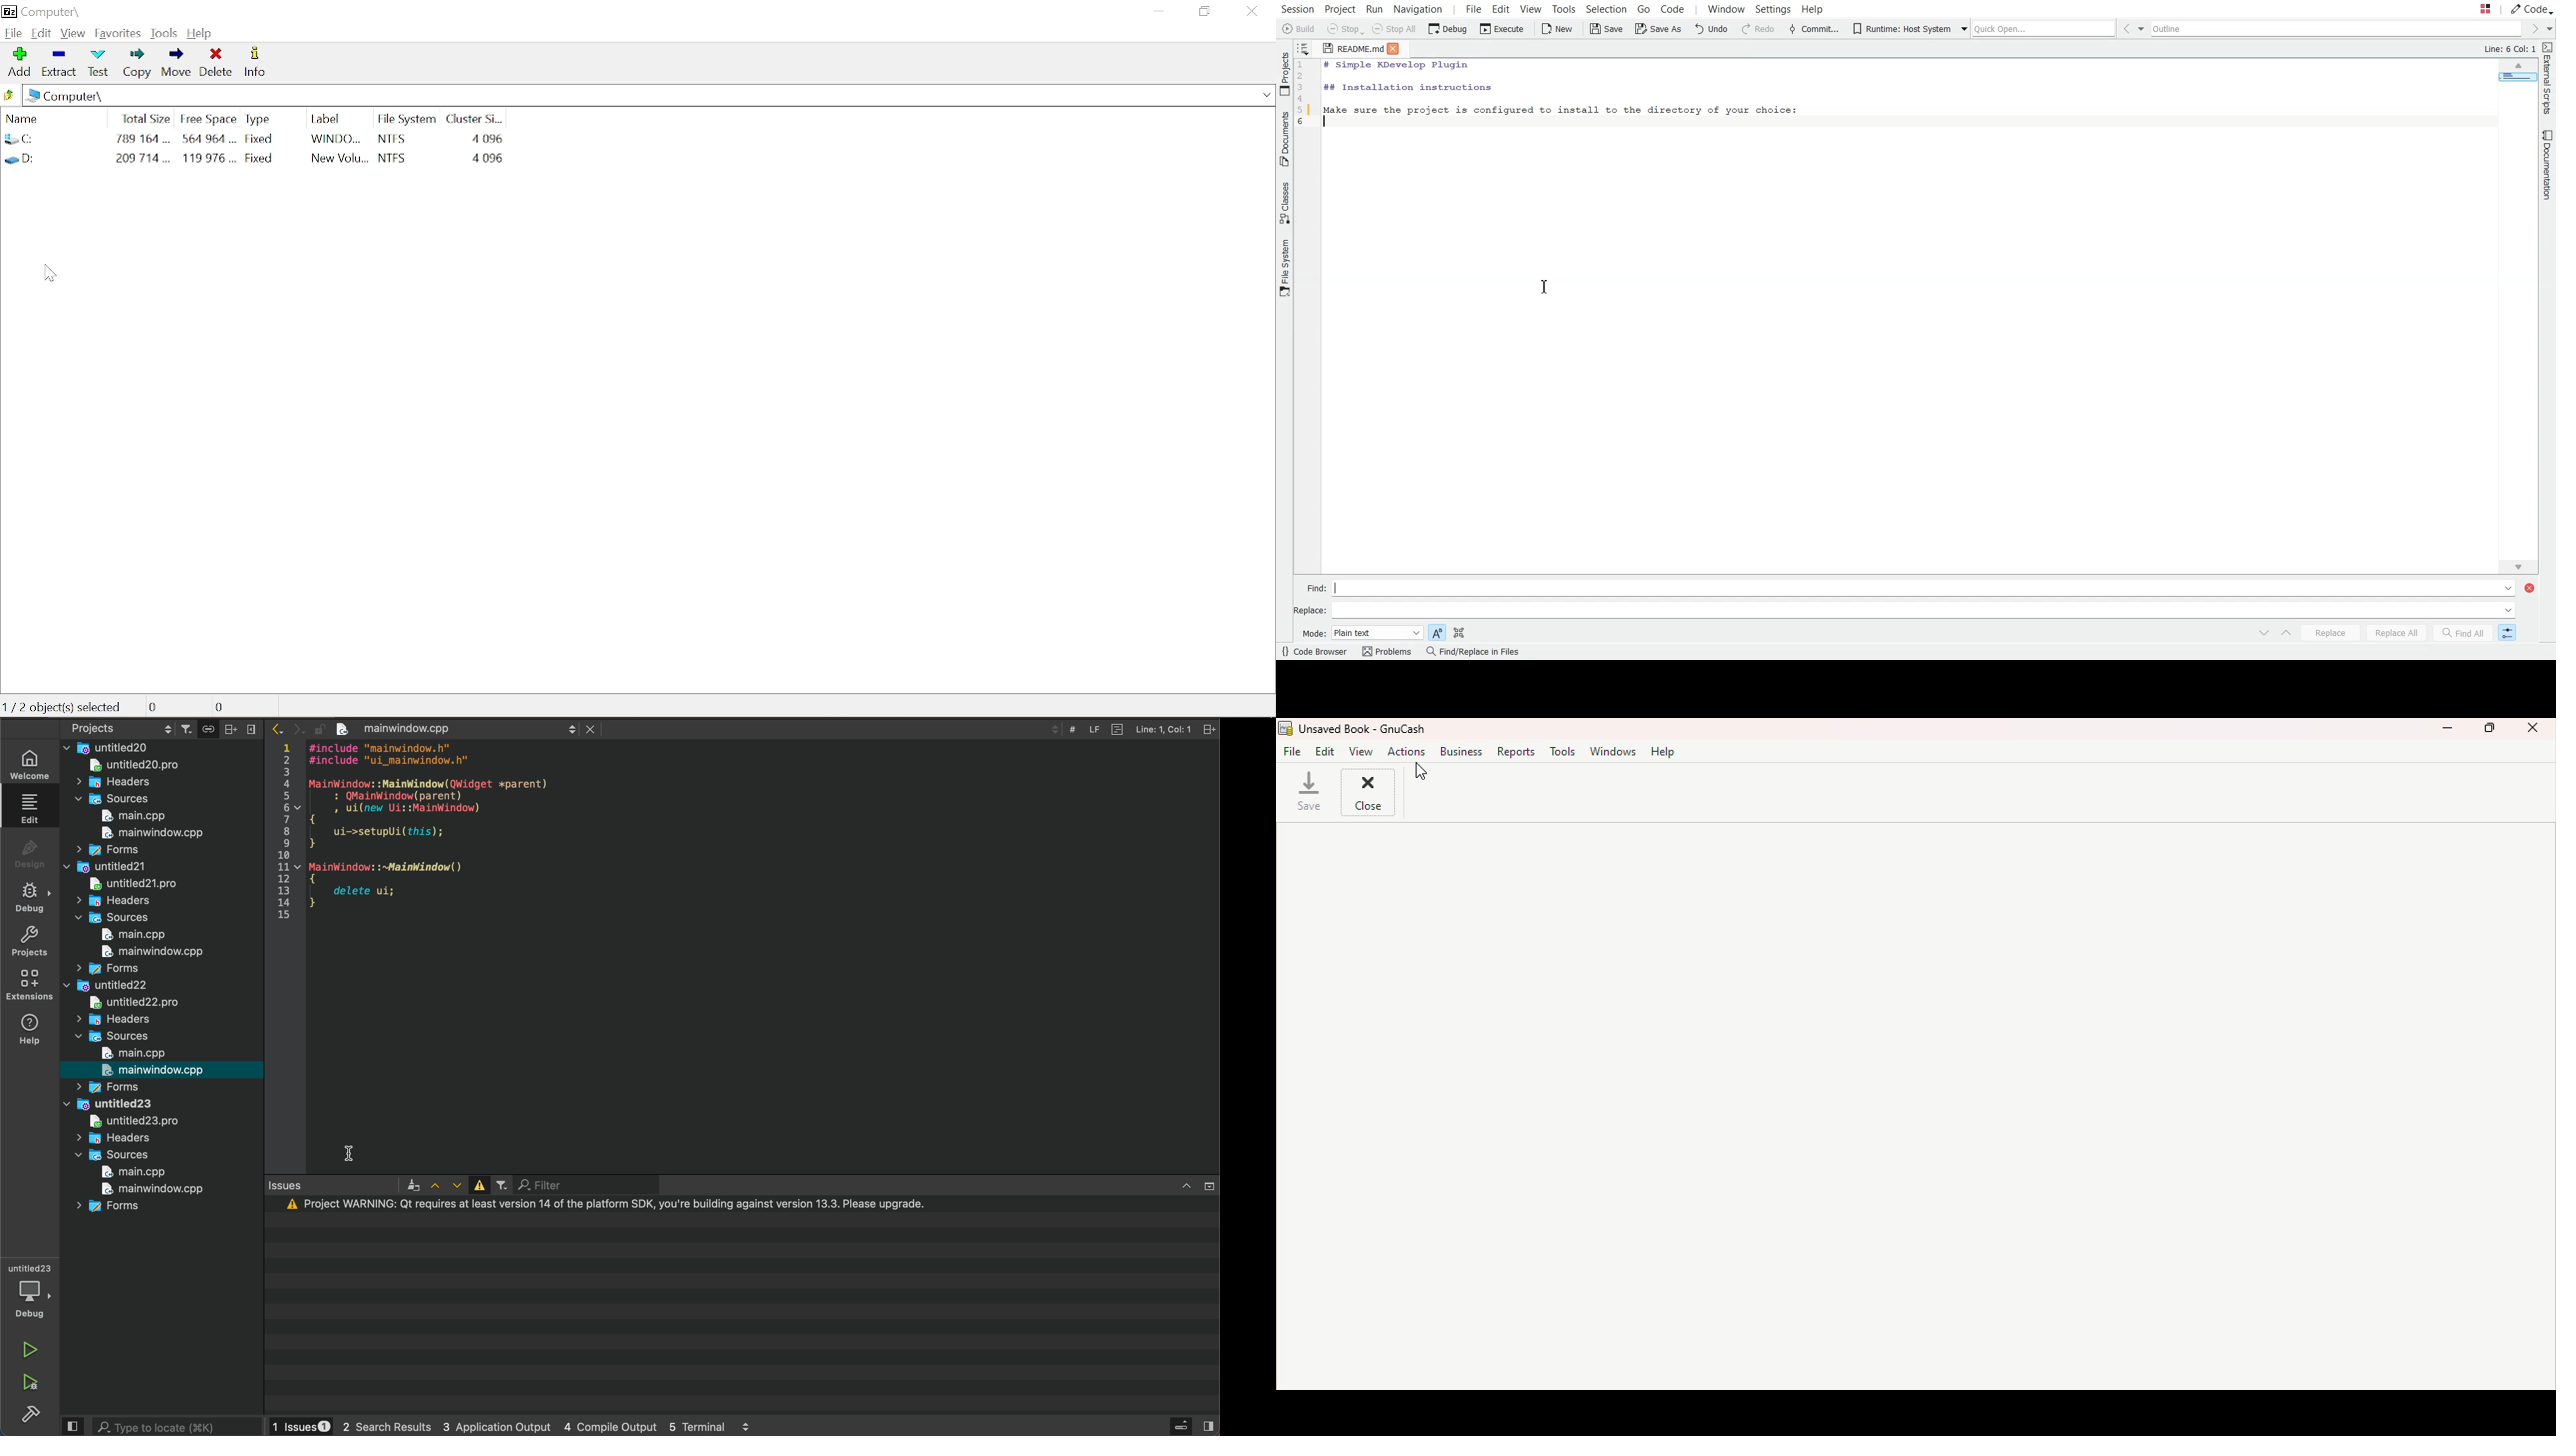  Describe the element at coordinates (30, 1347) in the screenshot. I see `run` at that location.